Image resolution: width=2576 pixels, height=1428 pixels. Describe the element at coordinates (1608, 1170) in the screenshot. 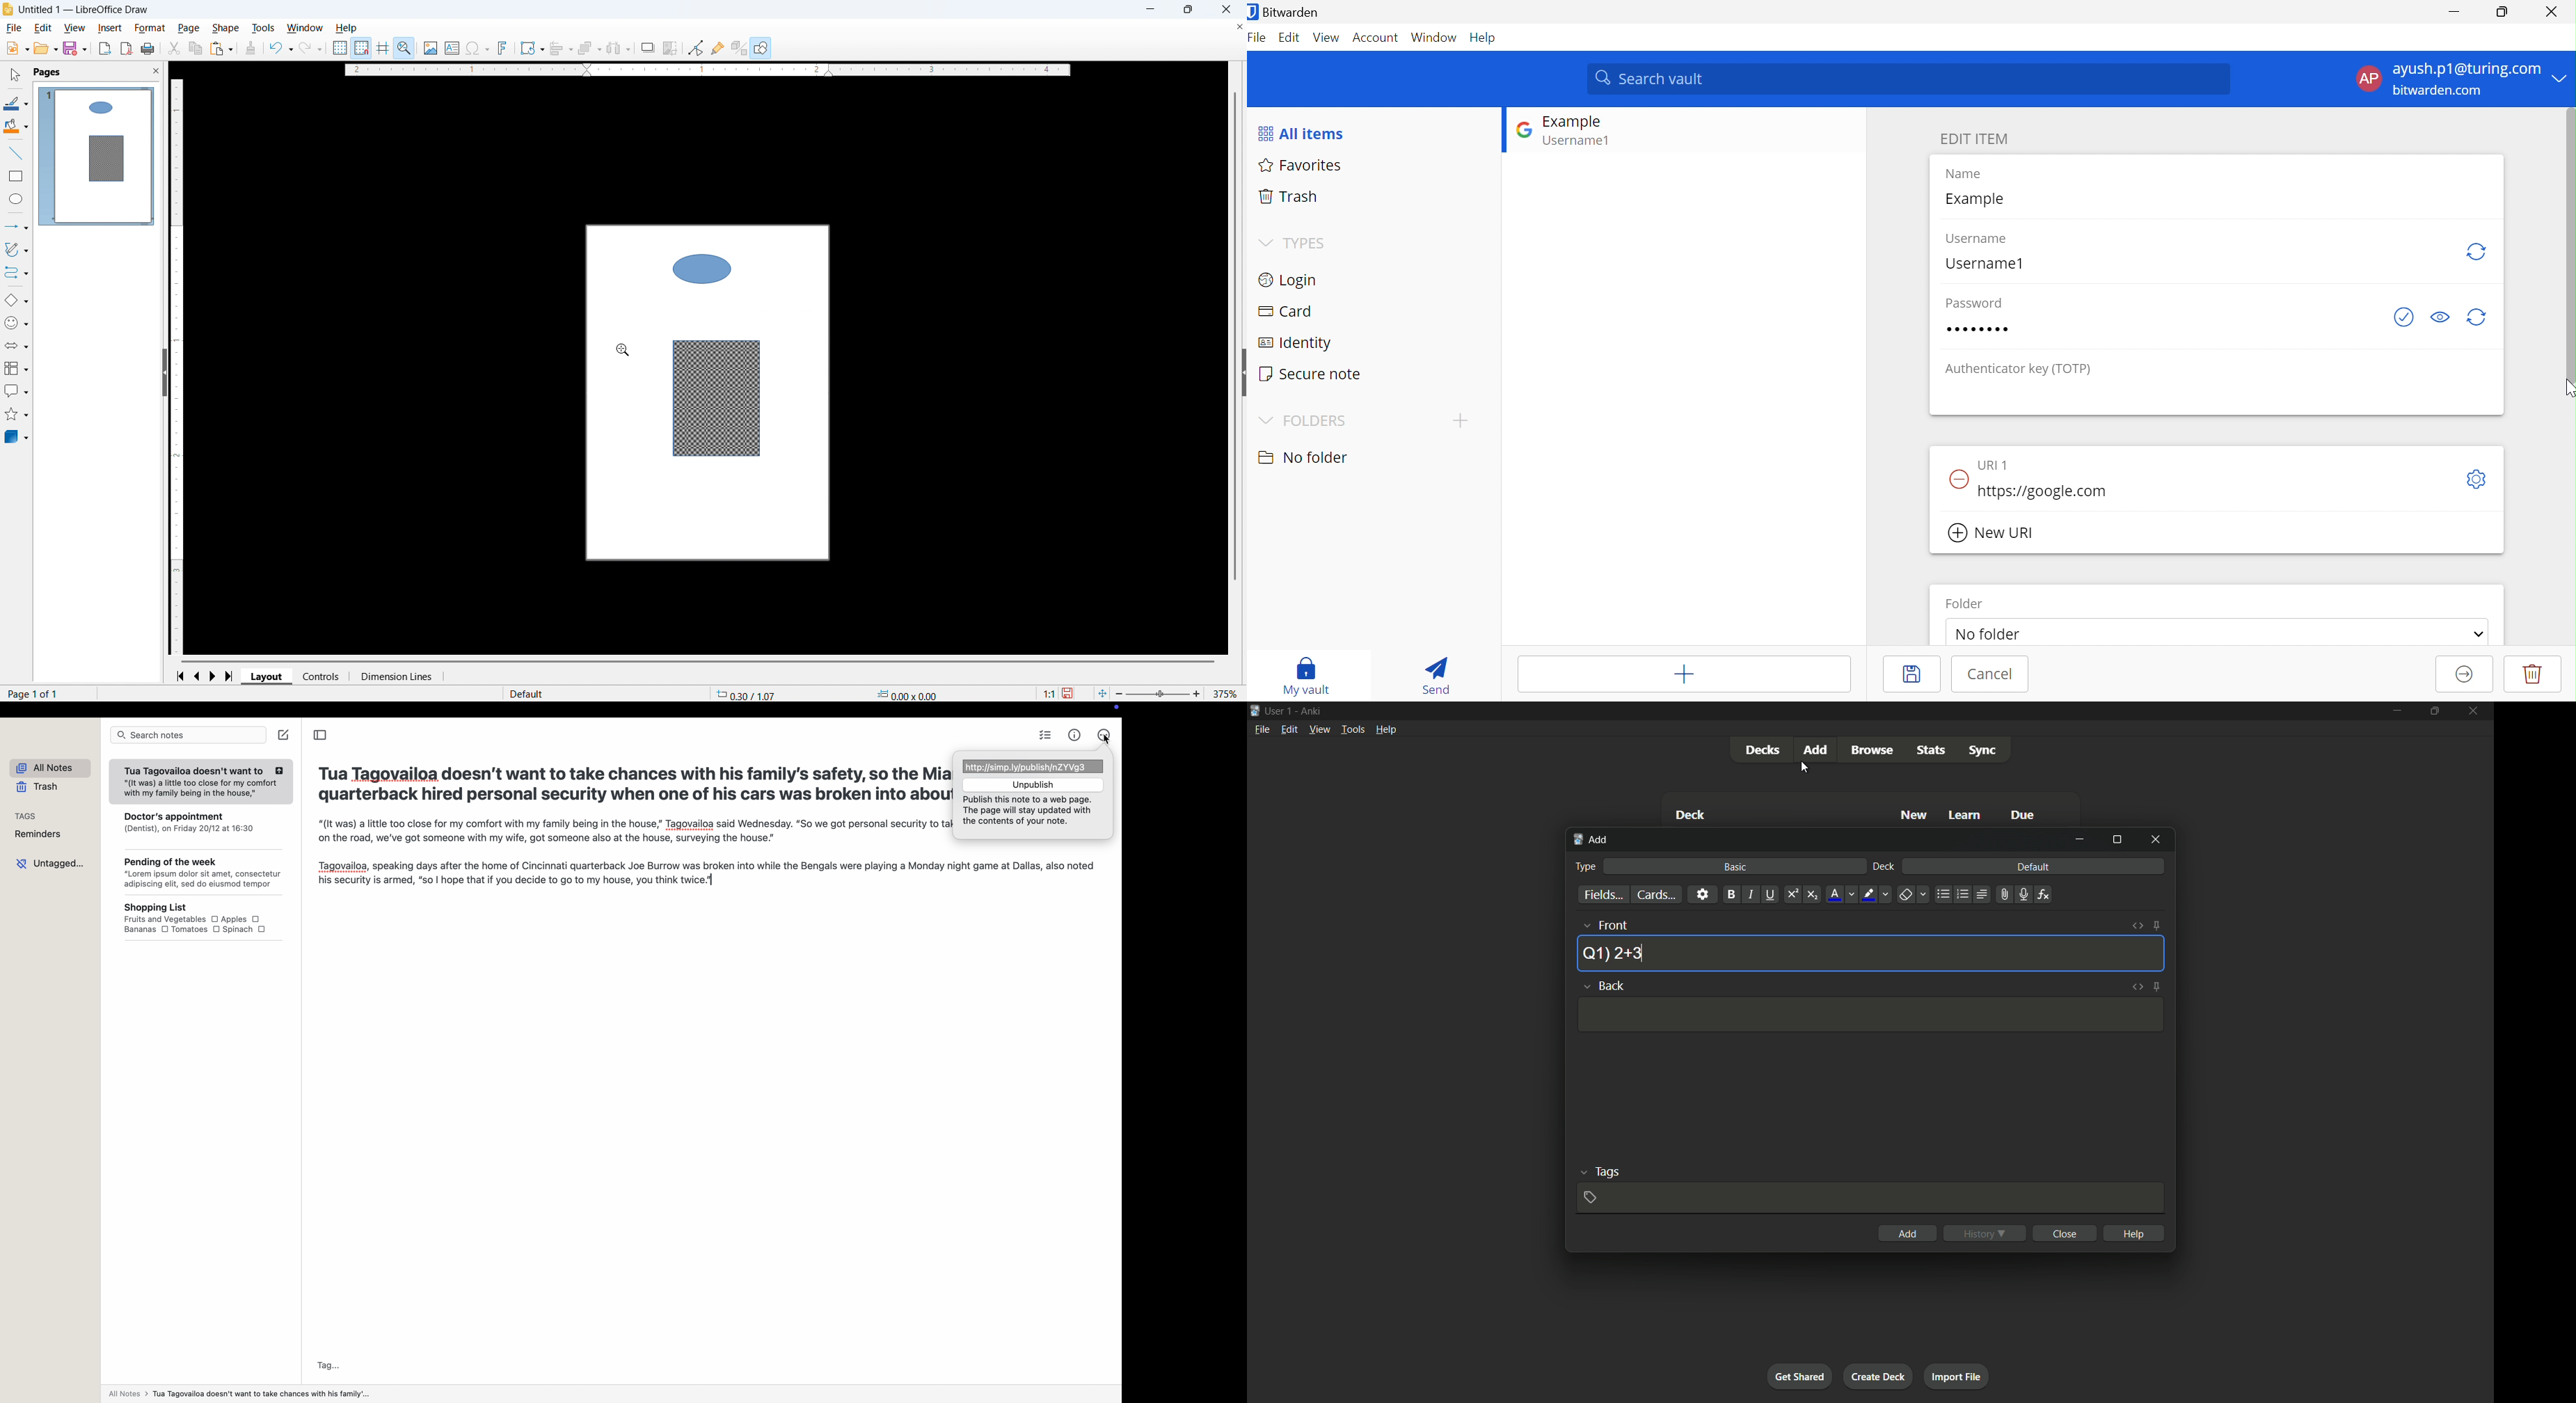

I see `tags` at that location.